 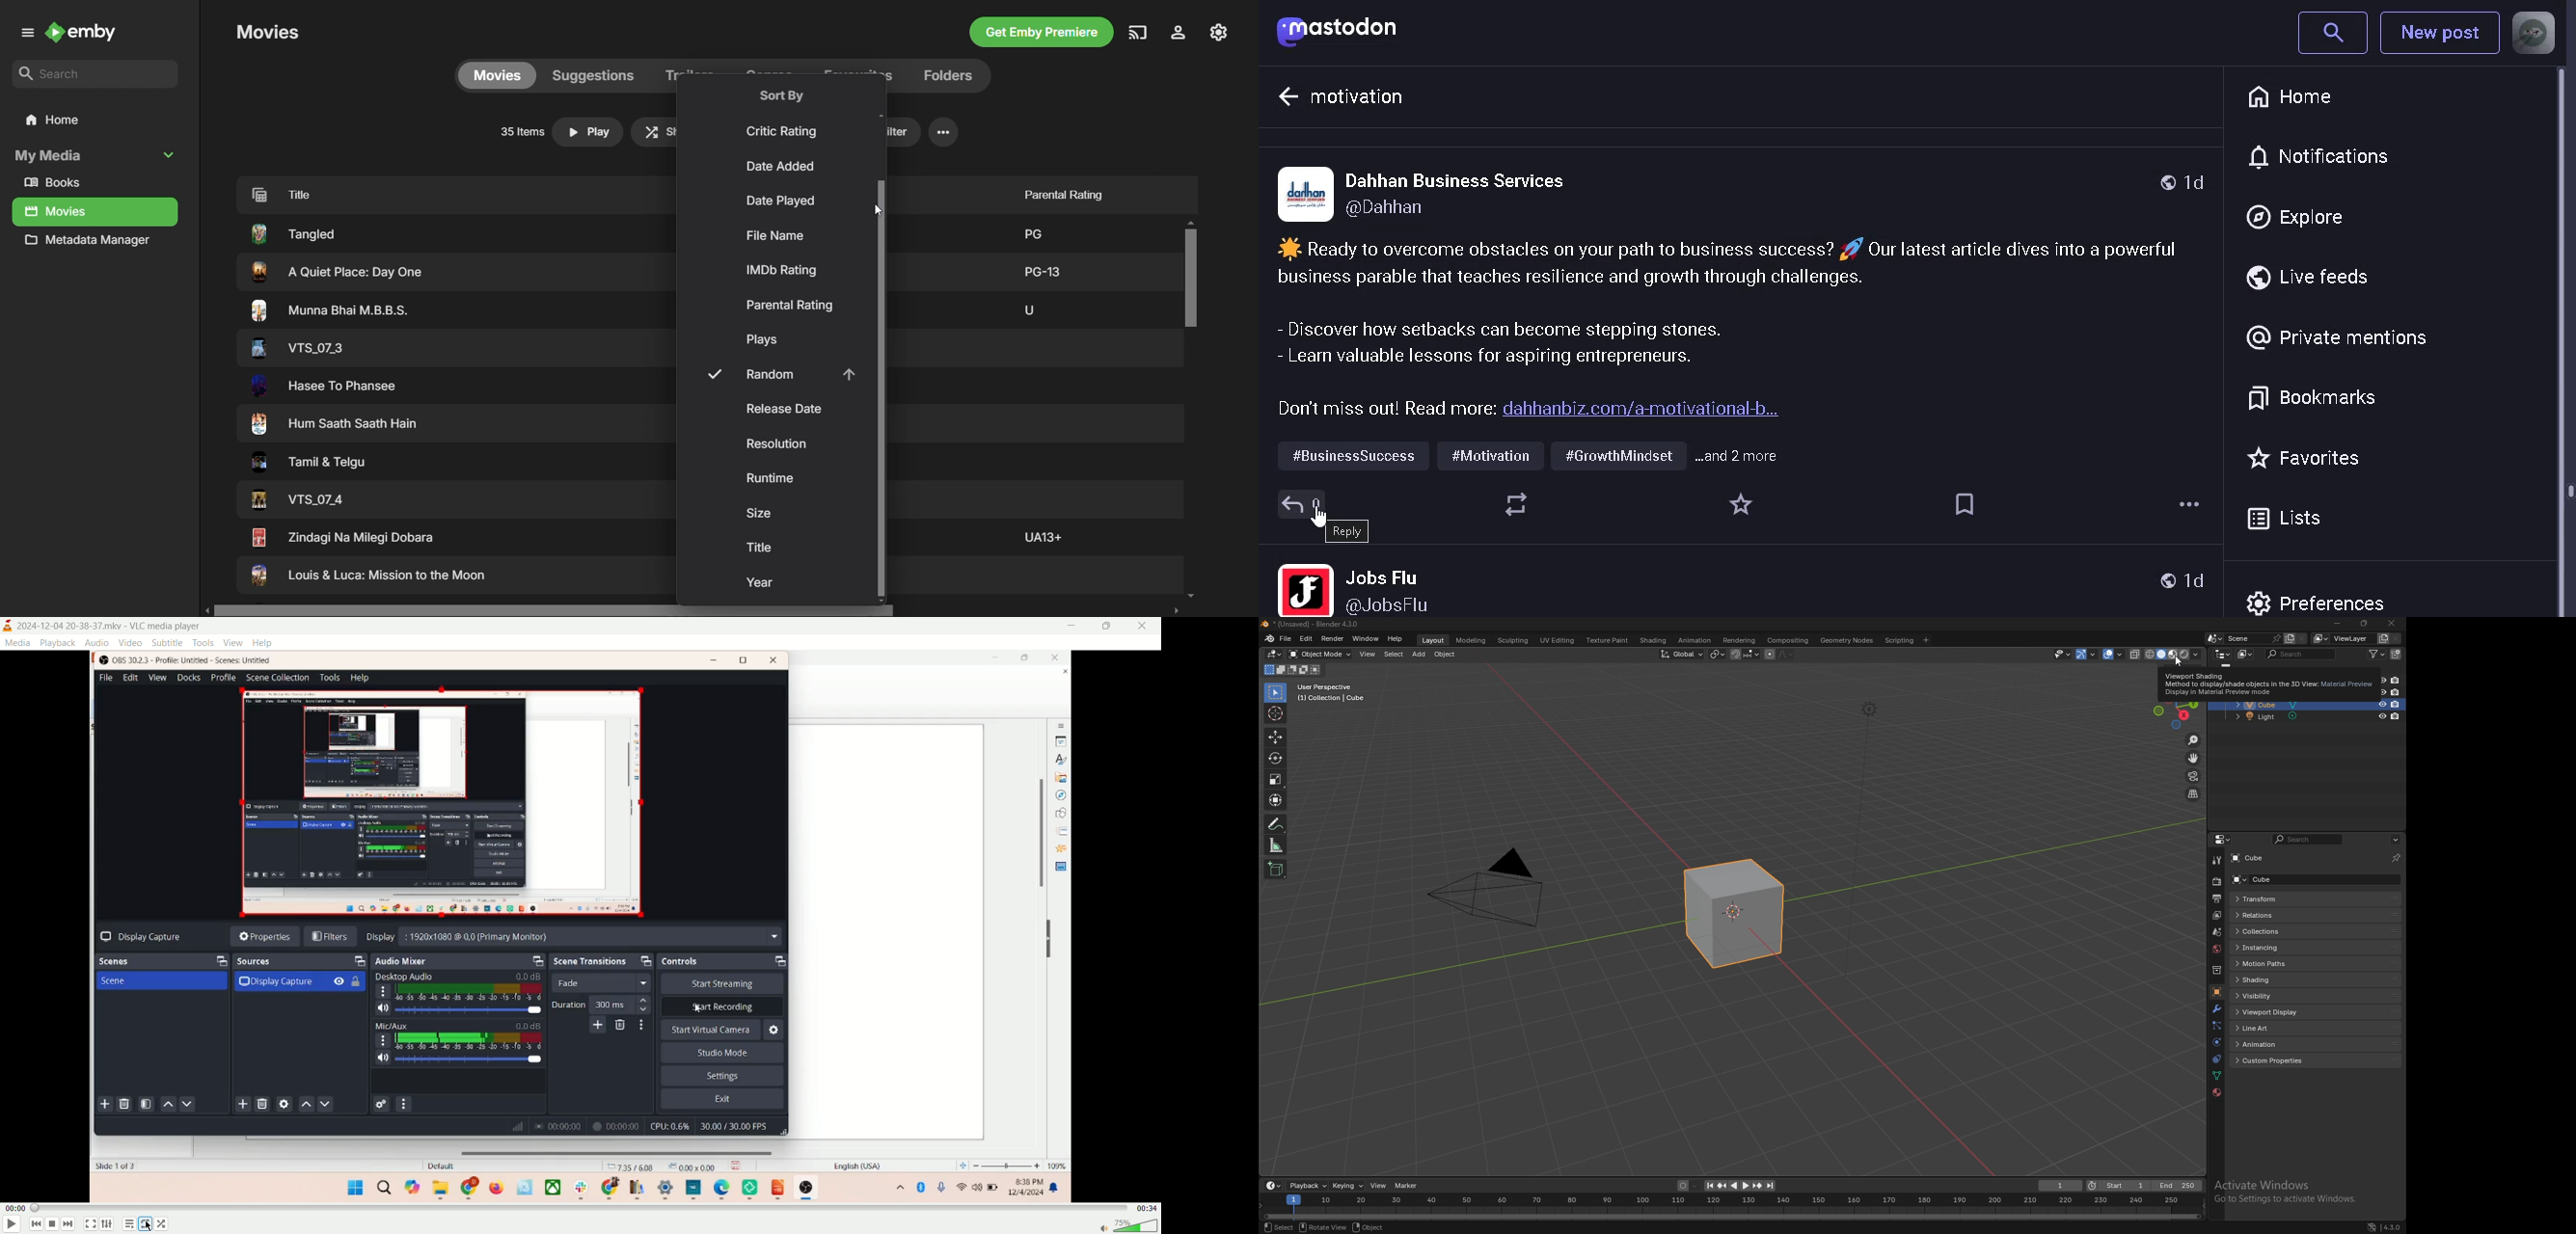 What do you see at coordinates (1396, 639) in the screenshot?
I see `help` at bounding box center [1396, 639].